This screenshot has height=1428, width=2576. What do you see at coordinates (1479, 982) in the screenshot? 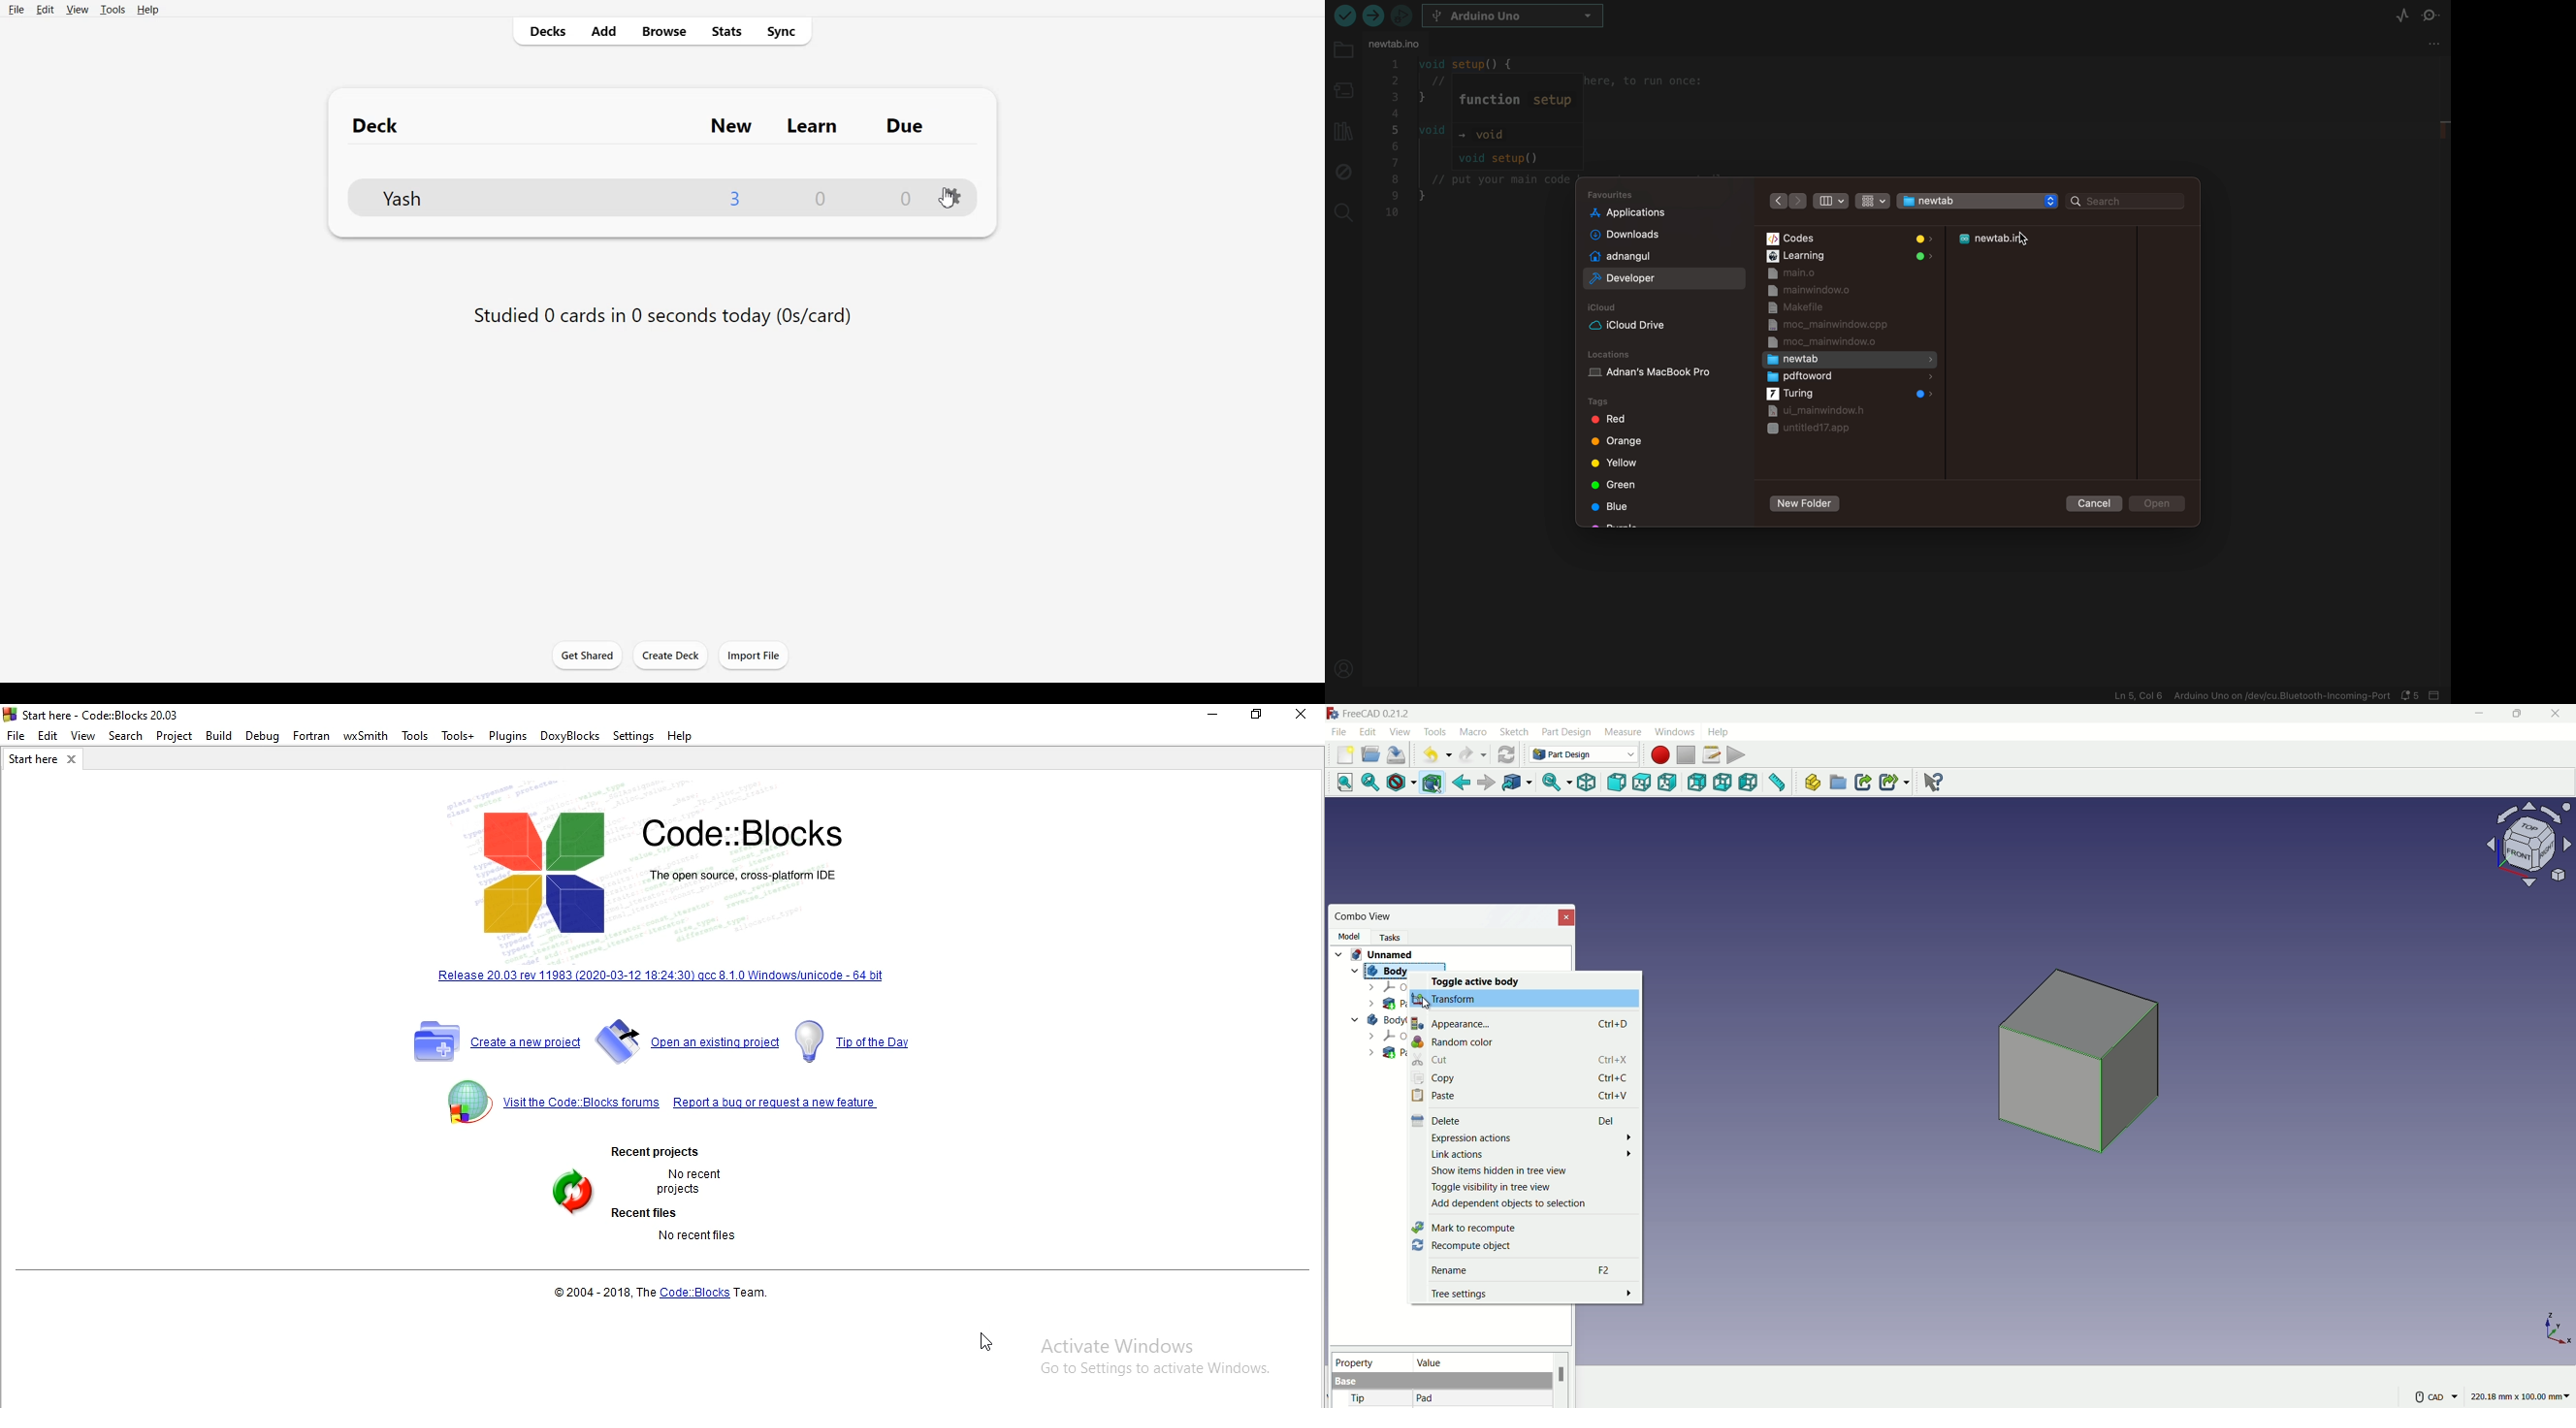
I see `Toggle active body` at bounding box center [1479, 982].